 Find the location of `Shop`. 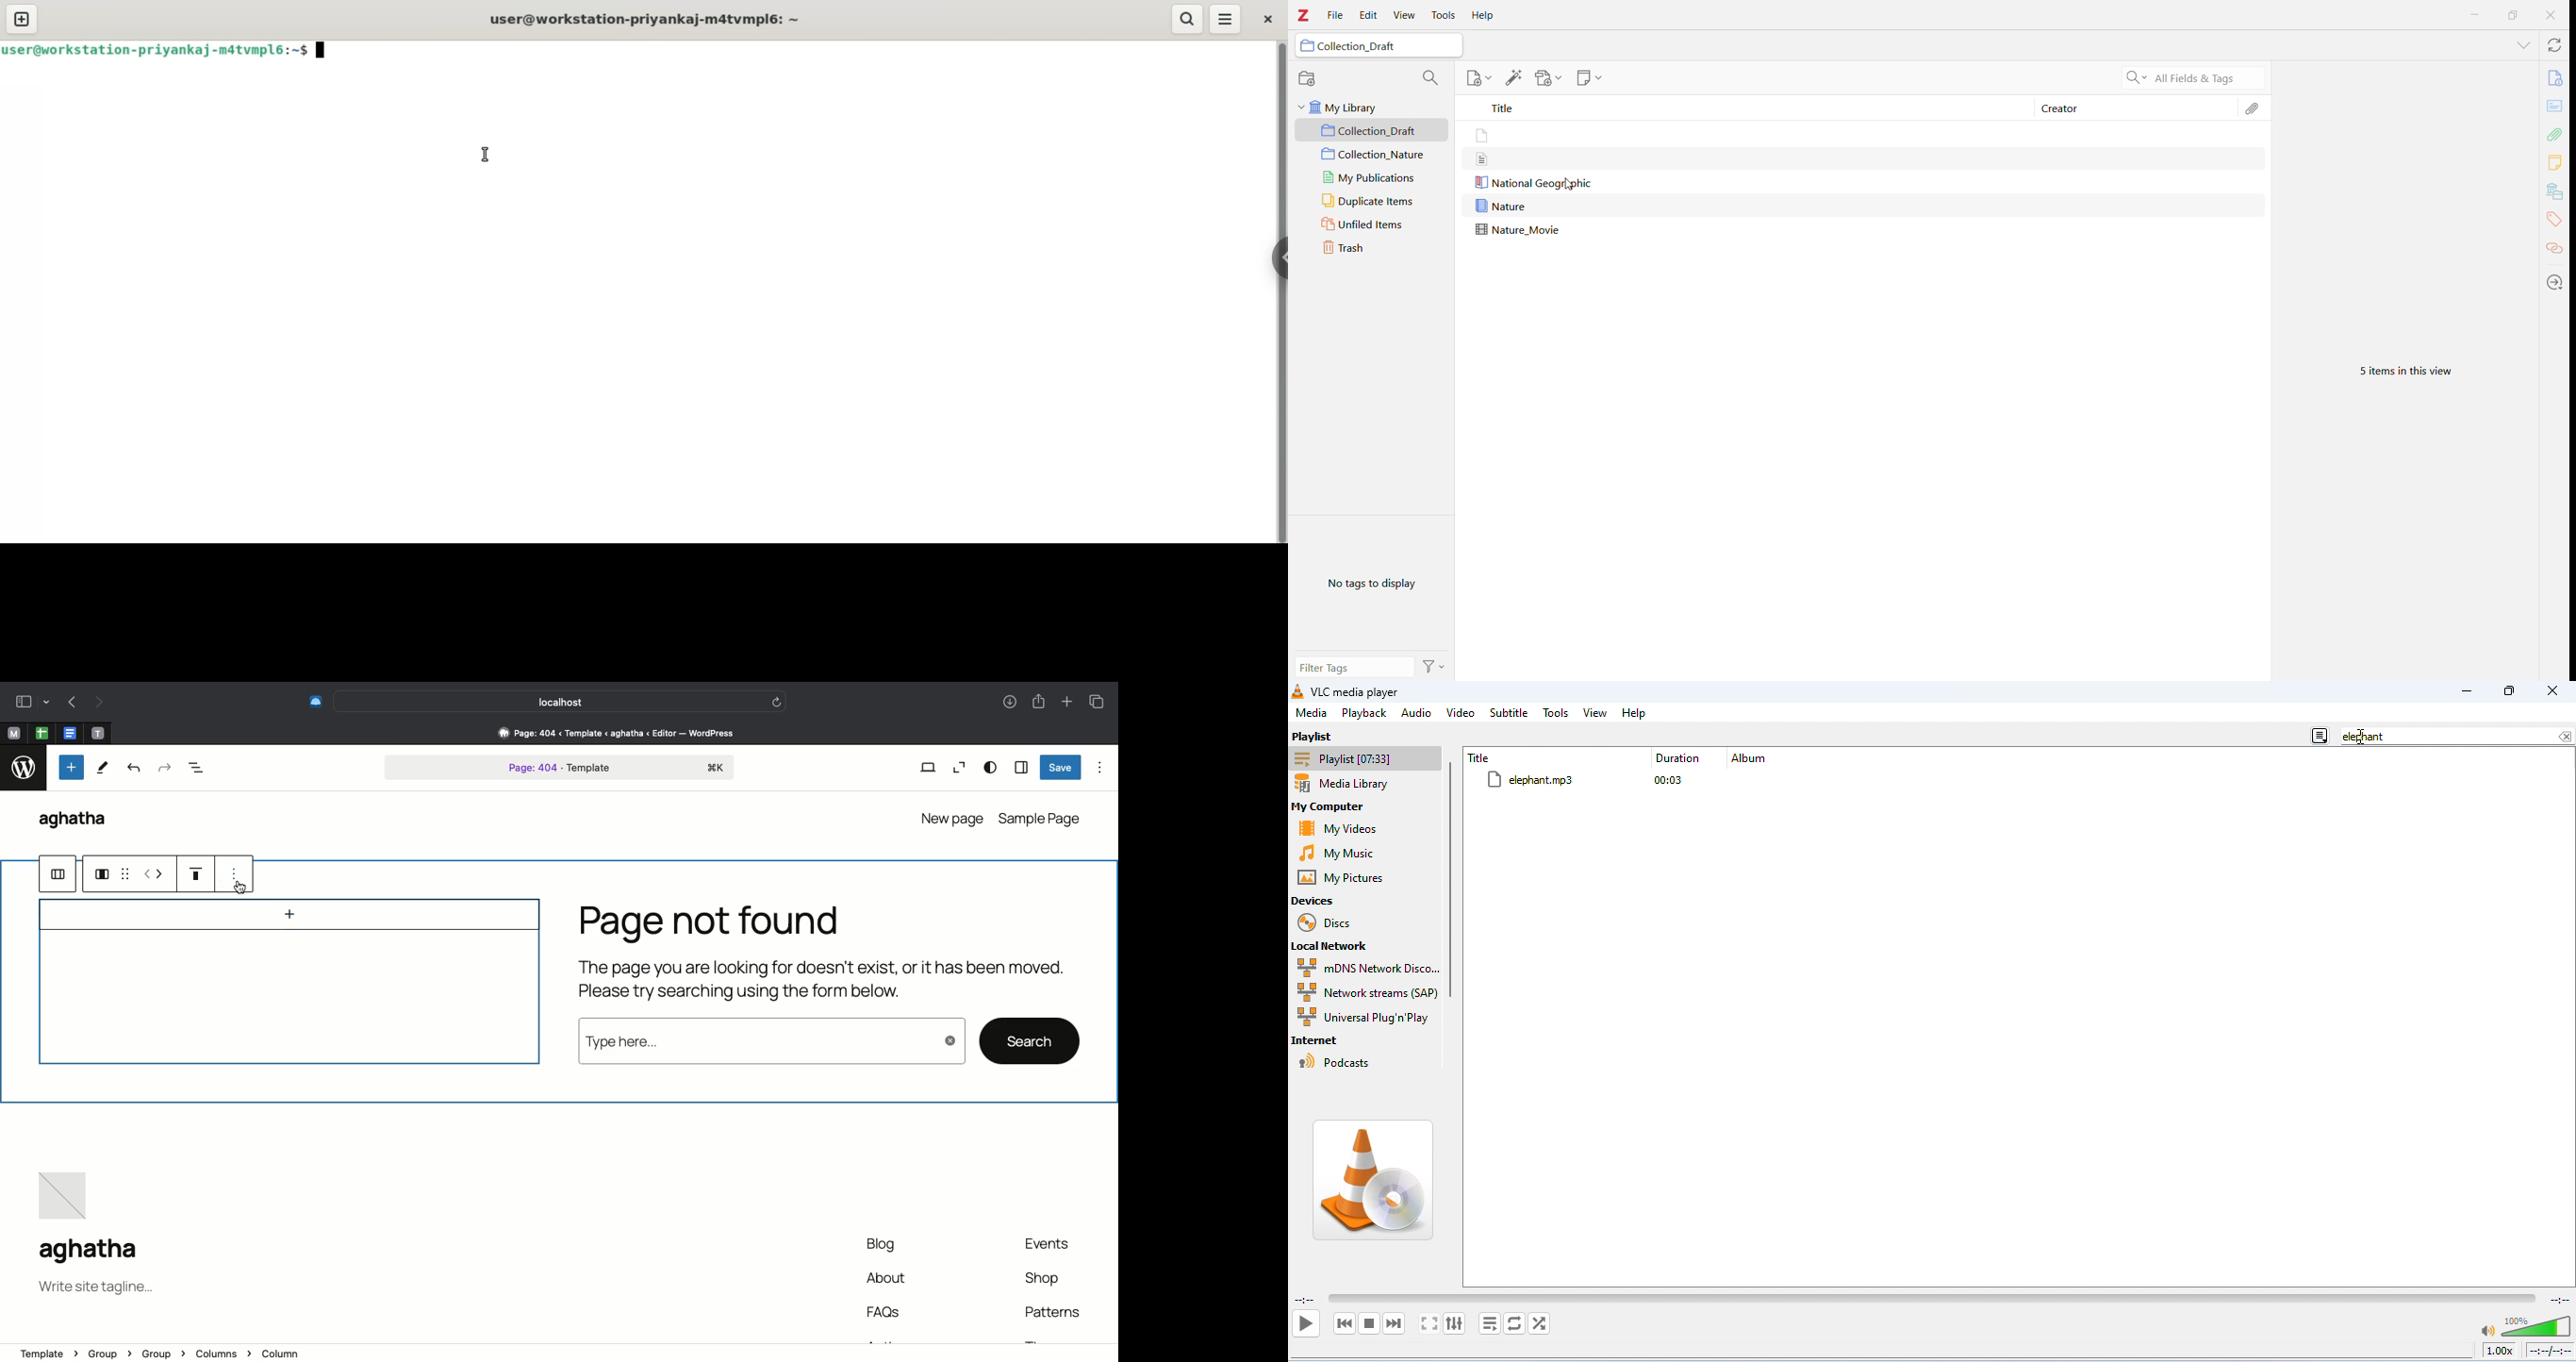

Shop is located at coordinates (1044, 1278).